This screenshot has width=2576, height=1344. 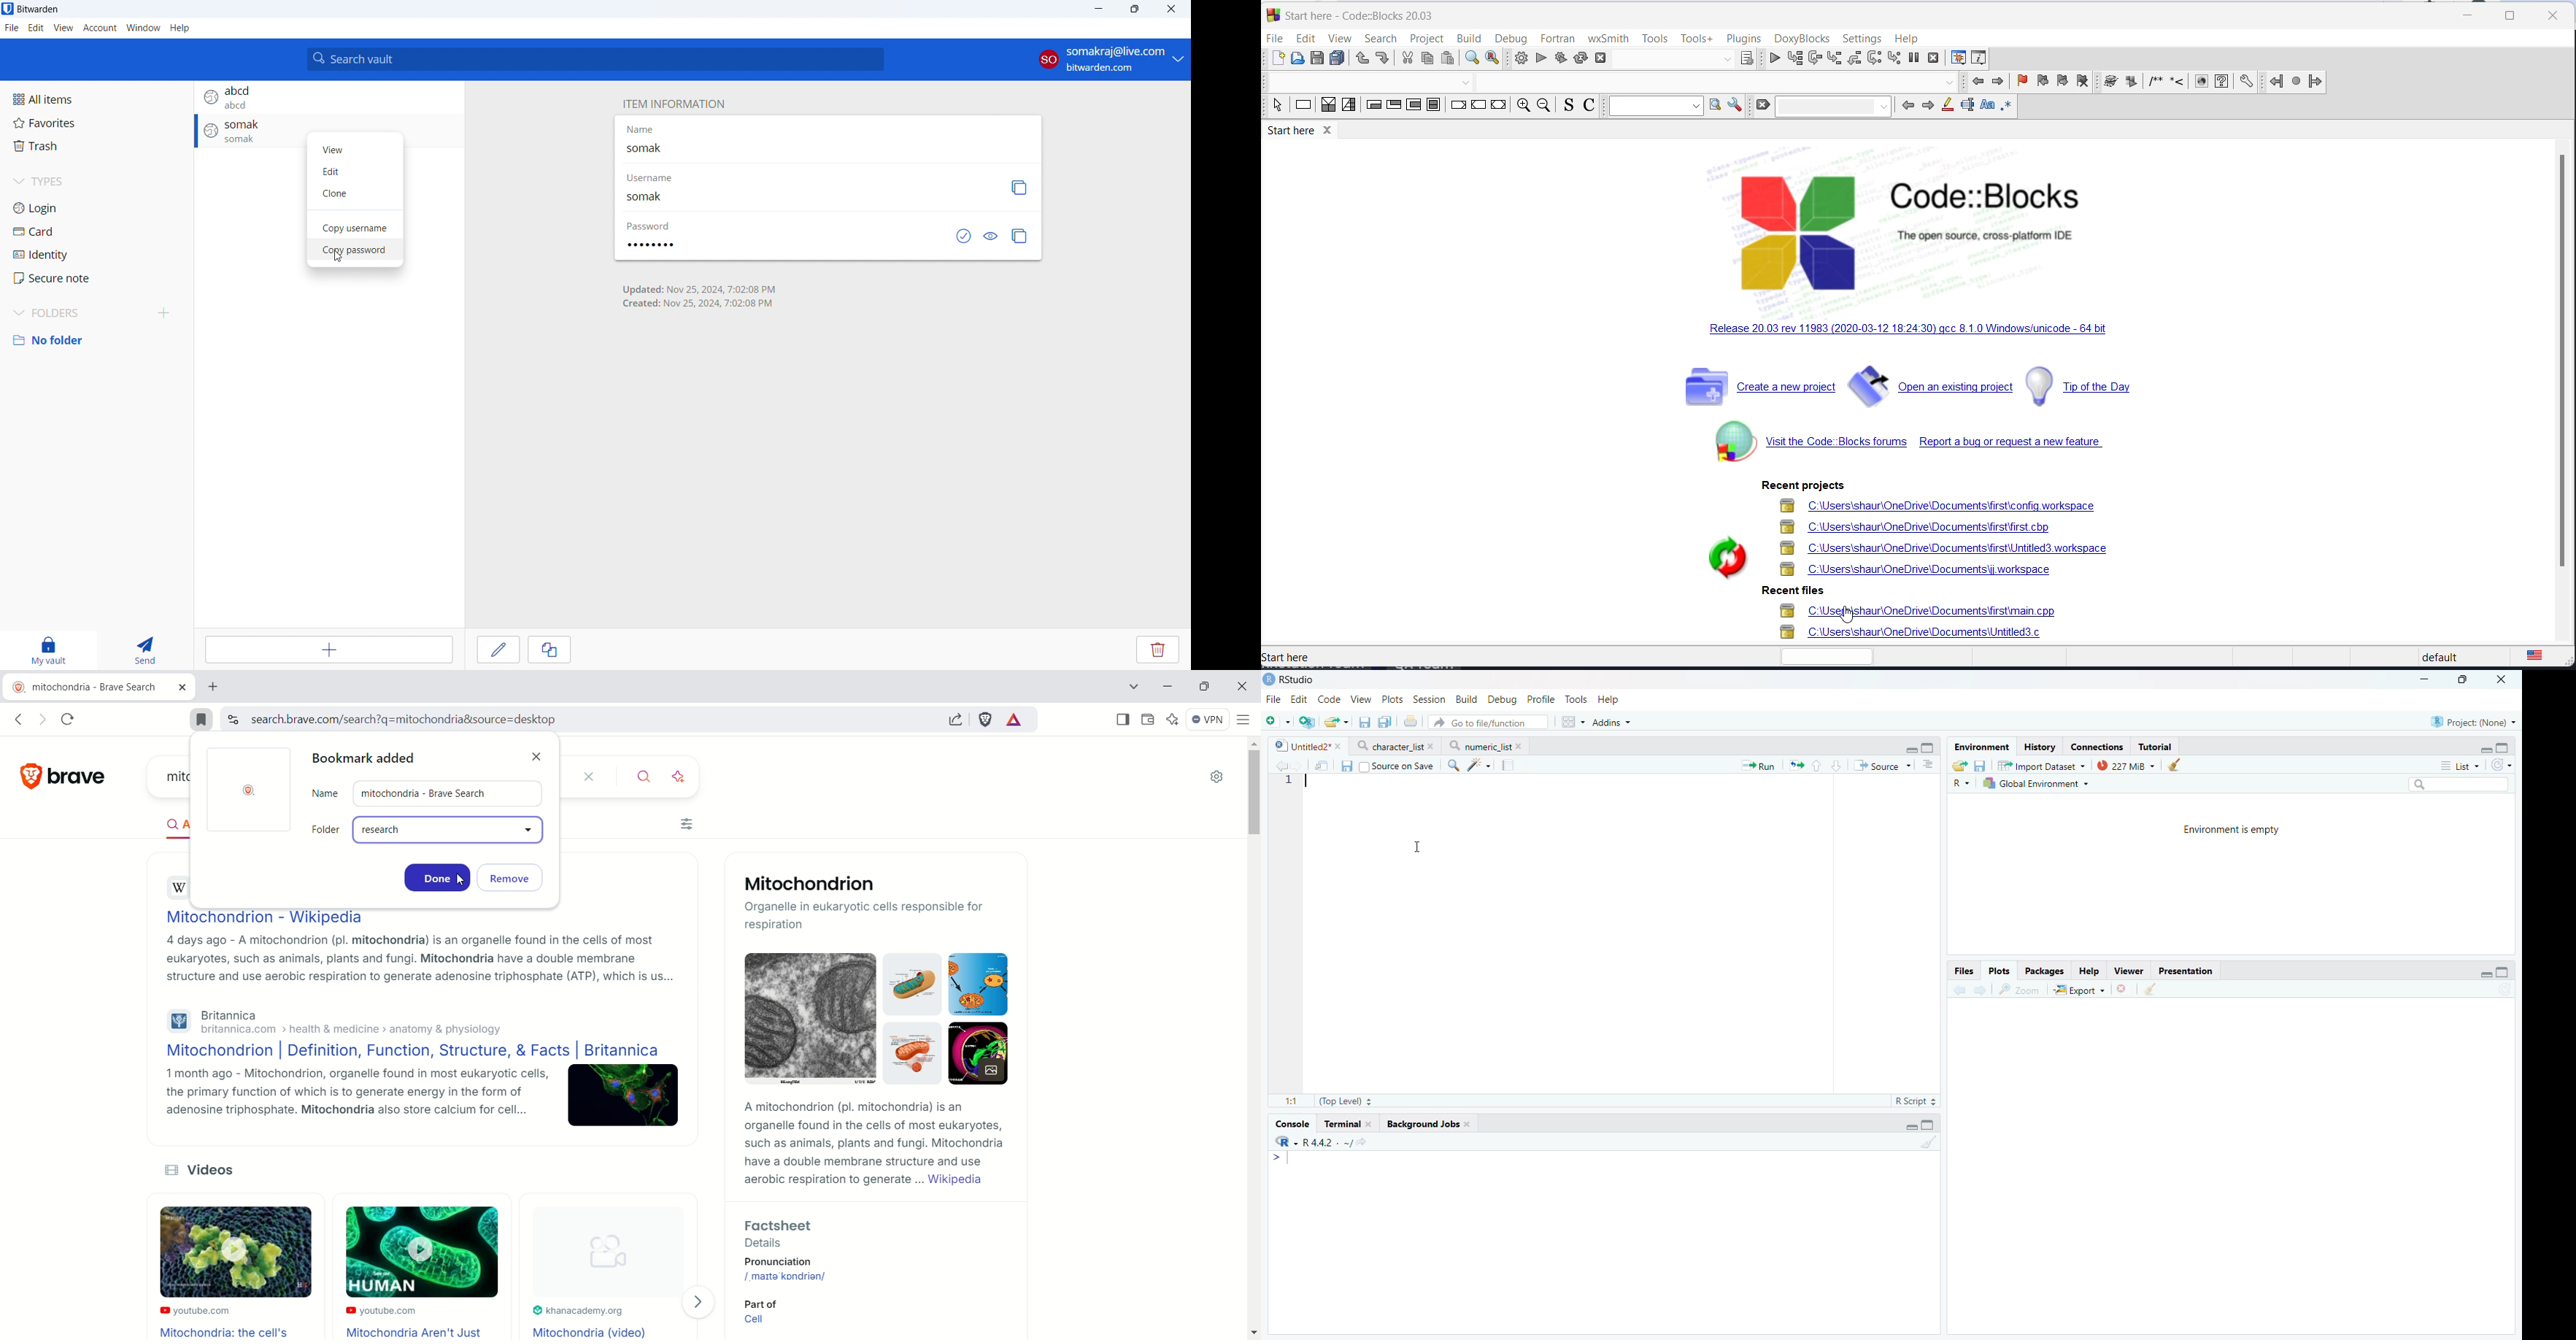 I want to click on go back, so click(x=1906, y=108).